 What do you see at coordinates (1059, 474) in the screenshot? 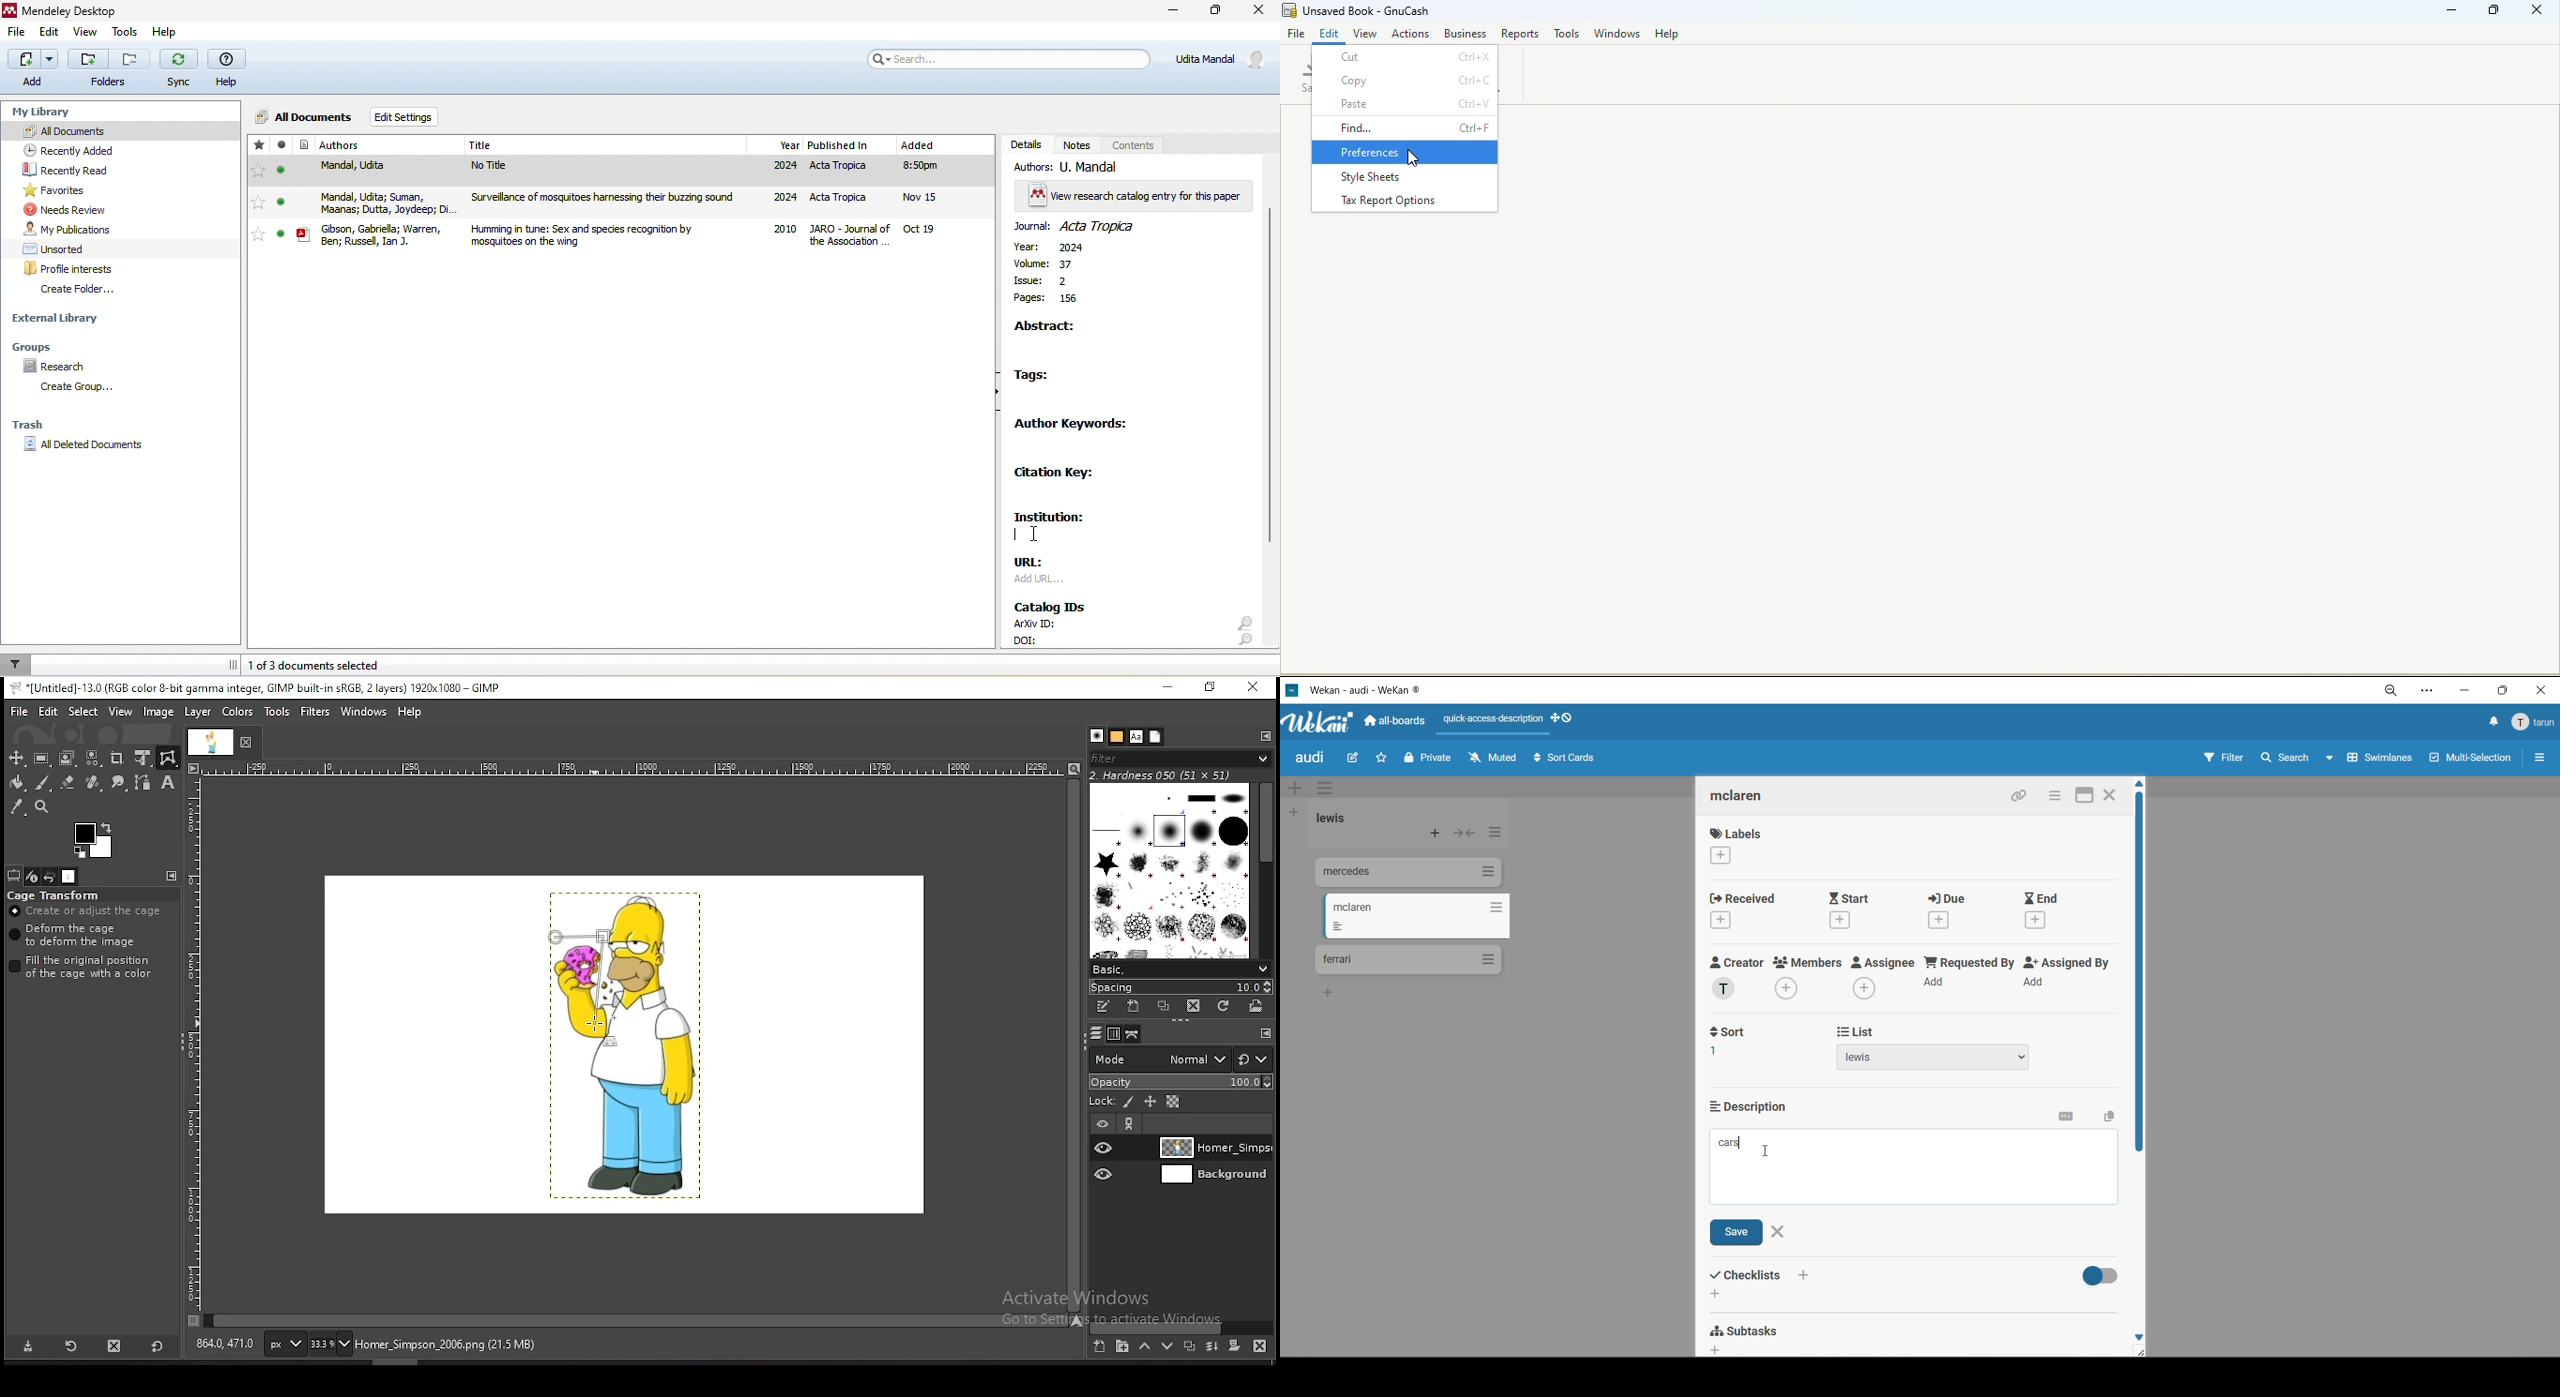
I see `citation key` at bounding box center [1059, 474].